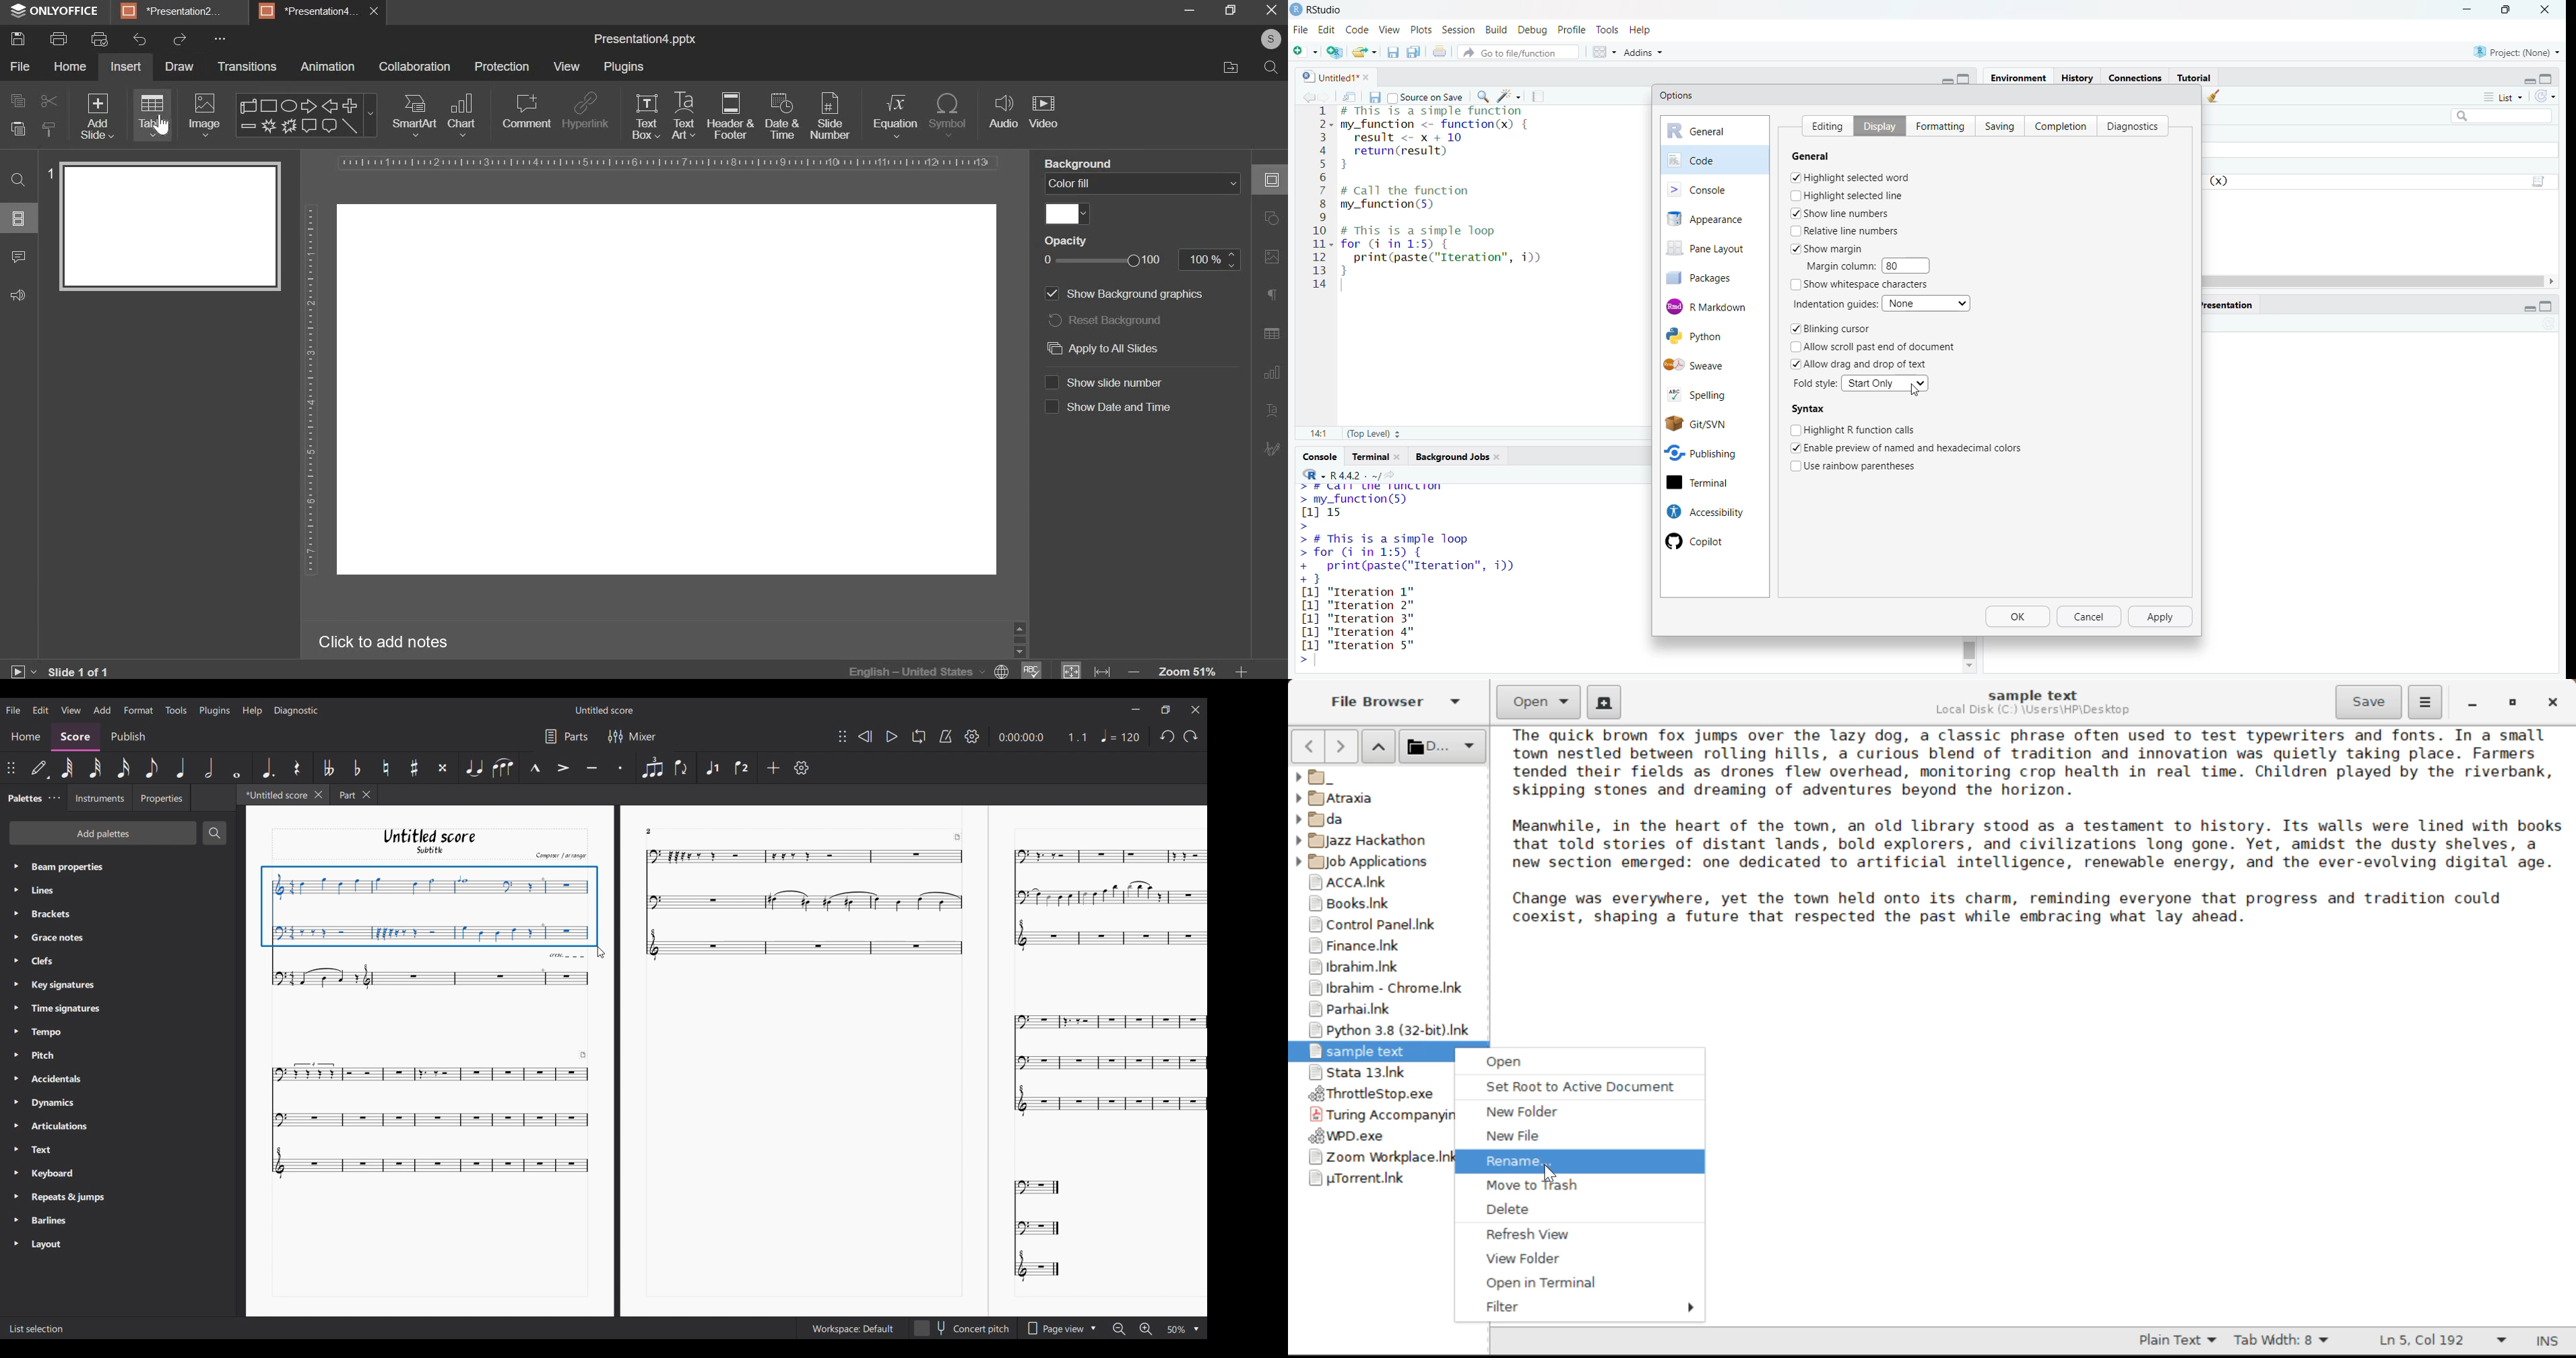 The image size is (2576, 1372). What do you see at coordinates (1968, 79) in the screenshot?
I see `maximize` at bounding box center [1968, 79].